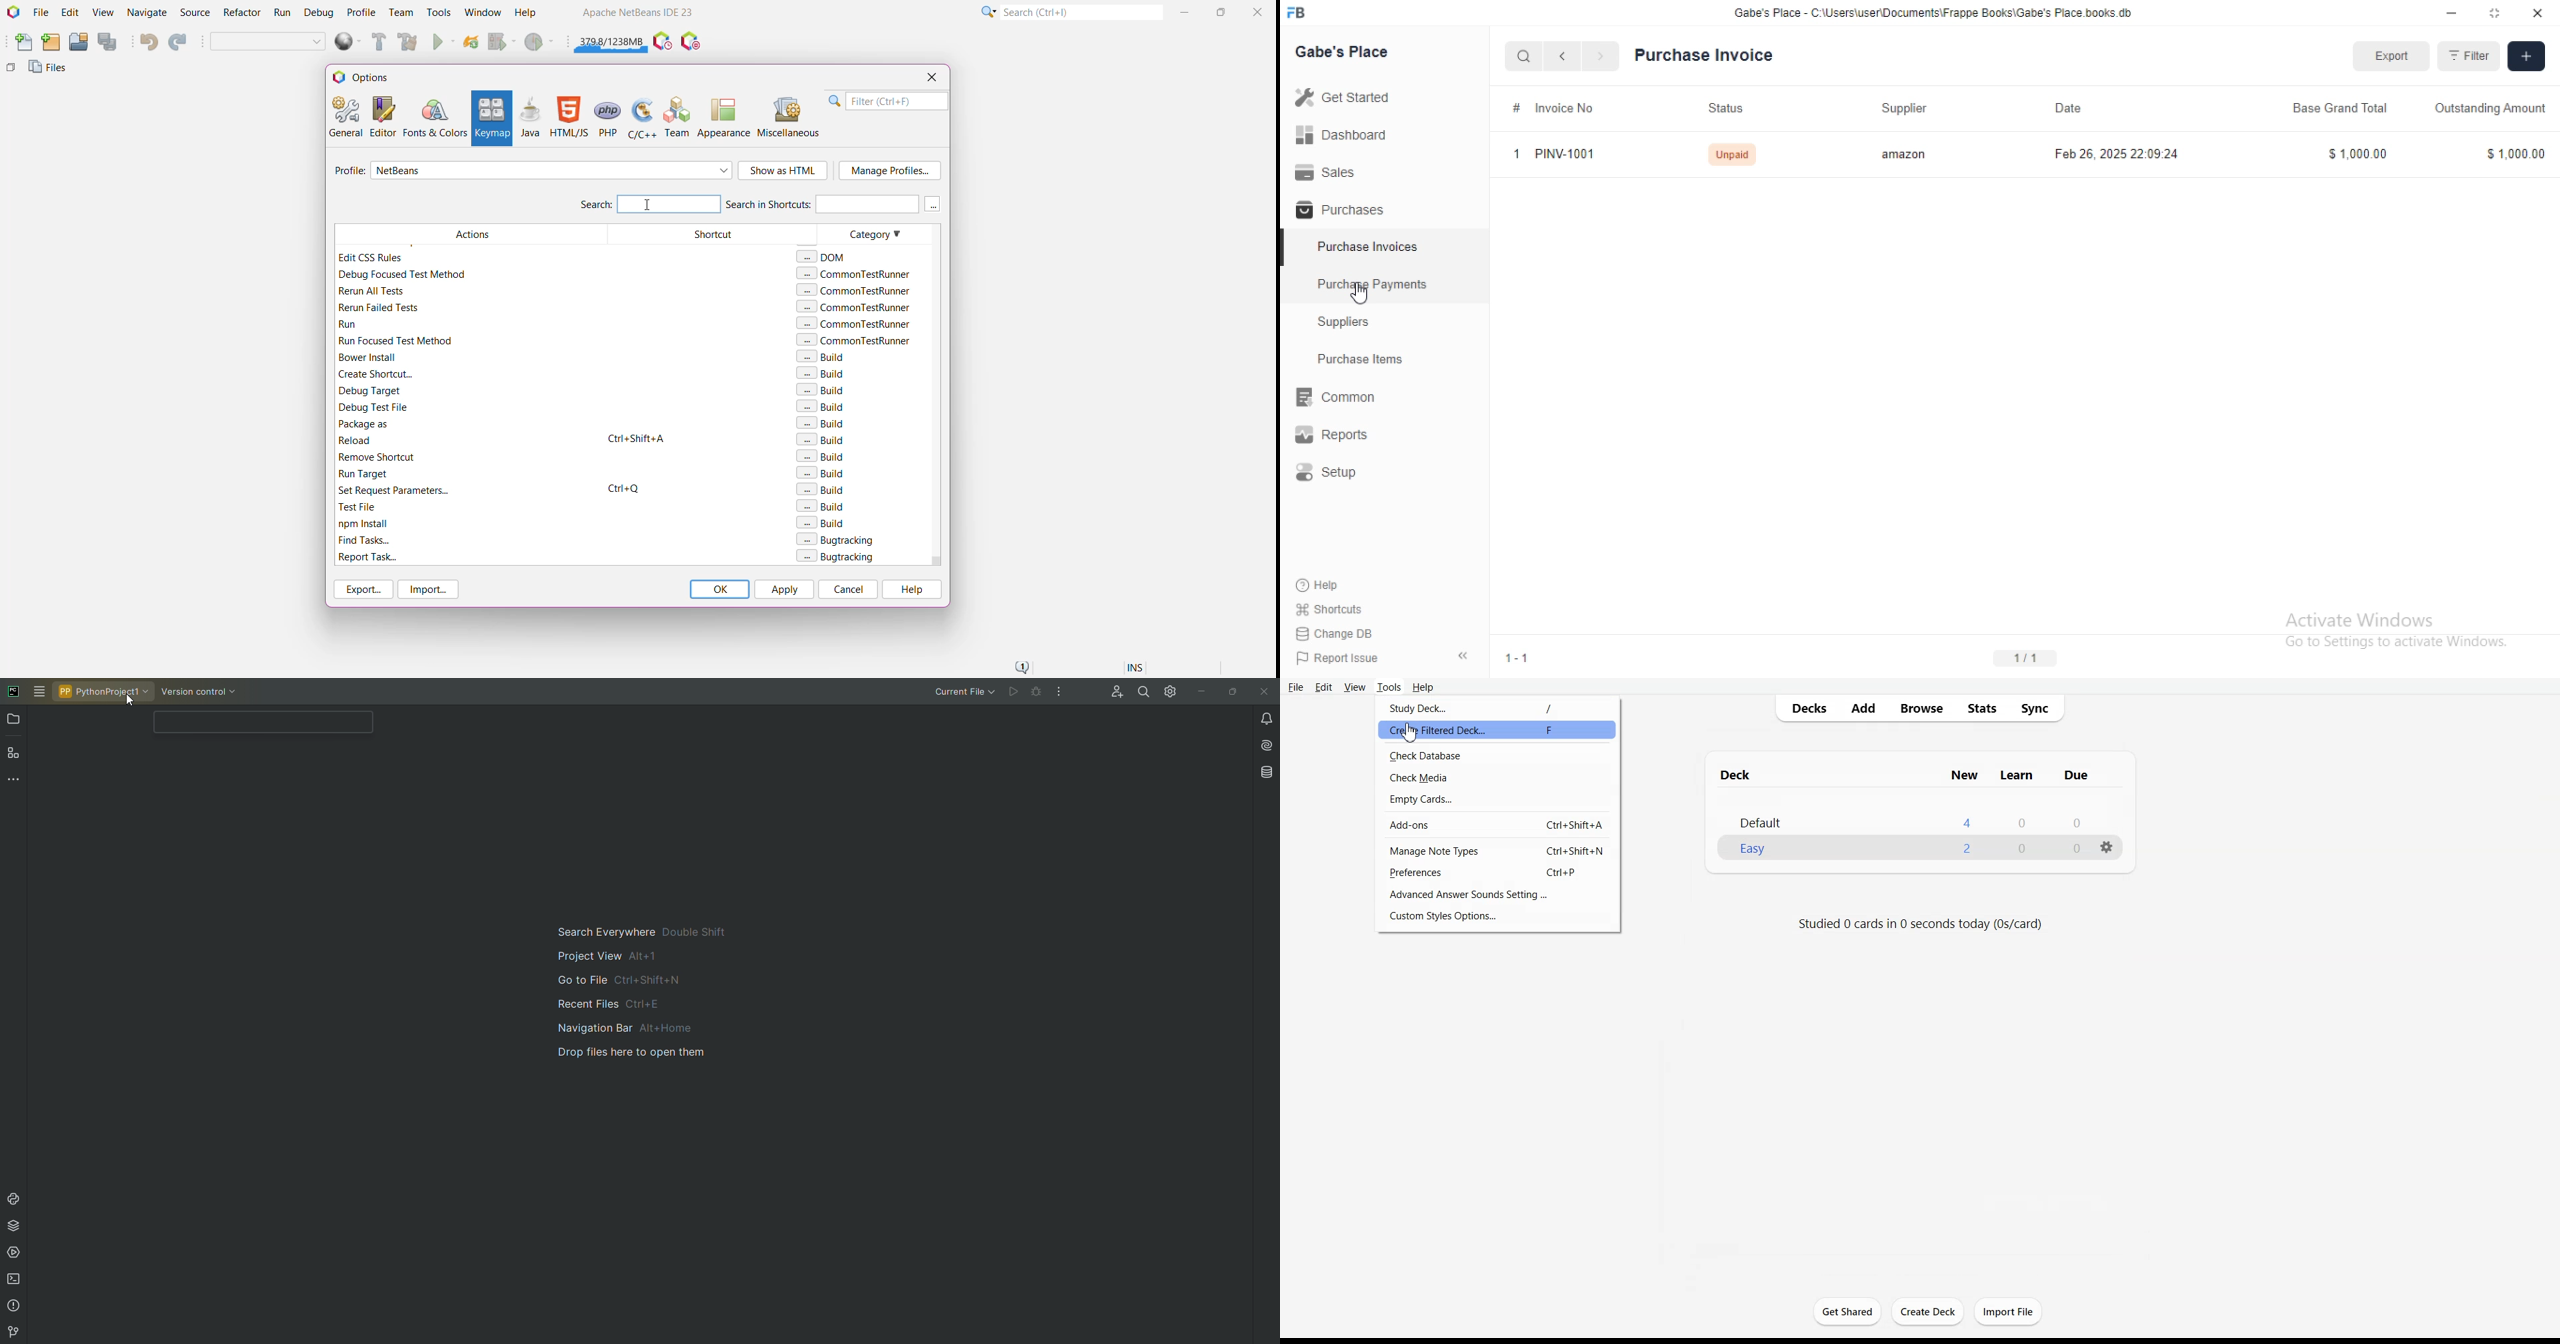  I want to click on amazon, so click(1903, 154).